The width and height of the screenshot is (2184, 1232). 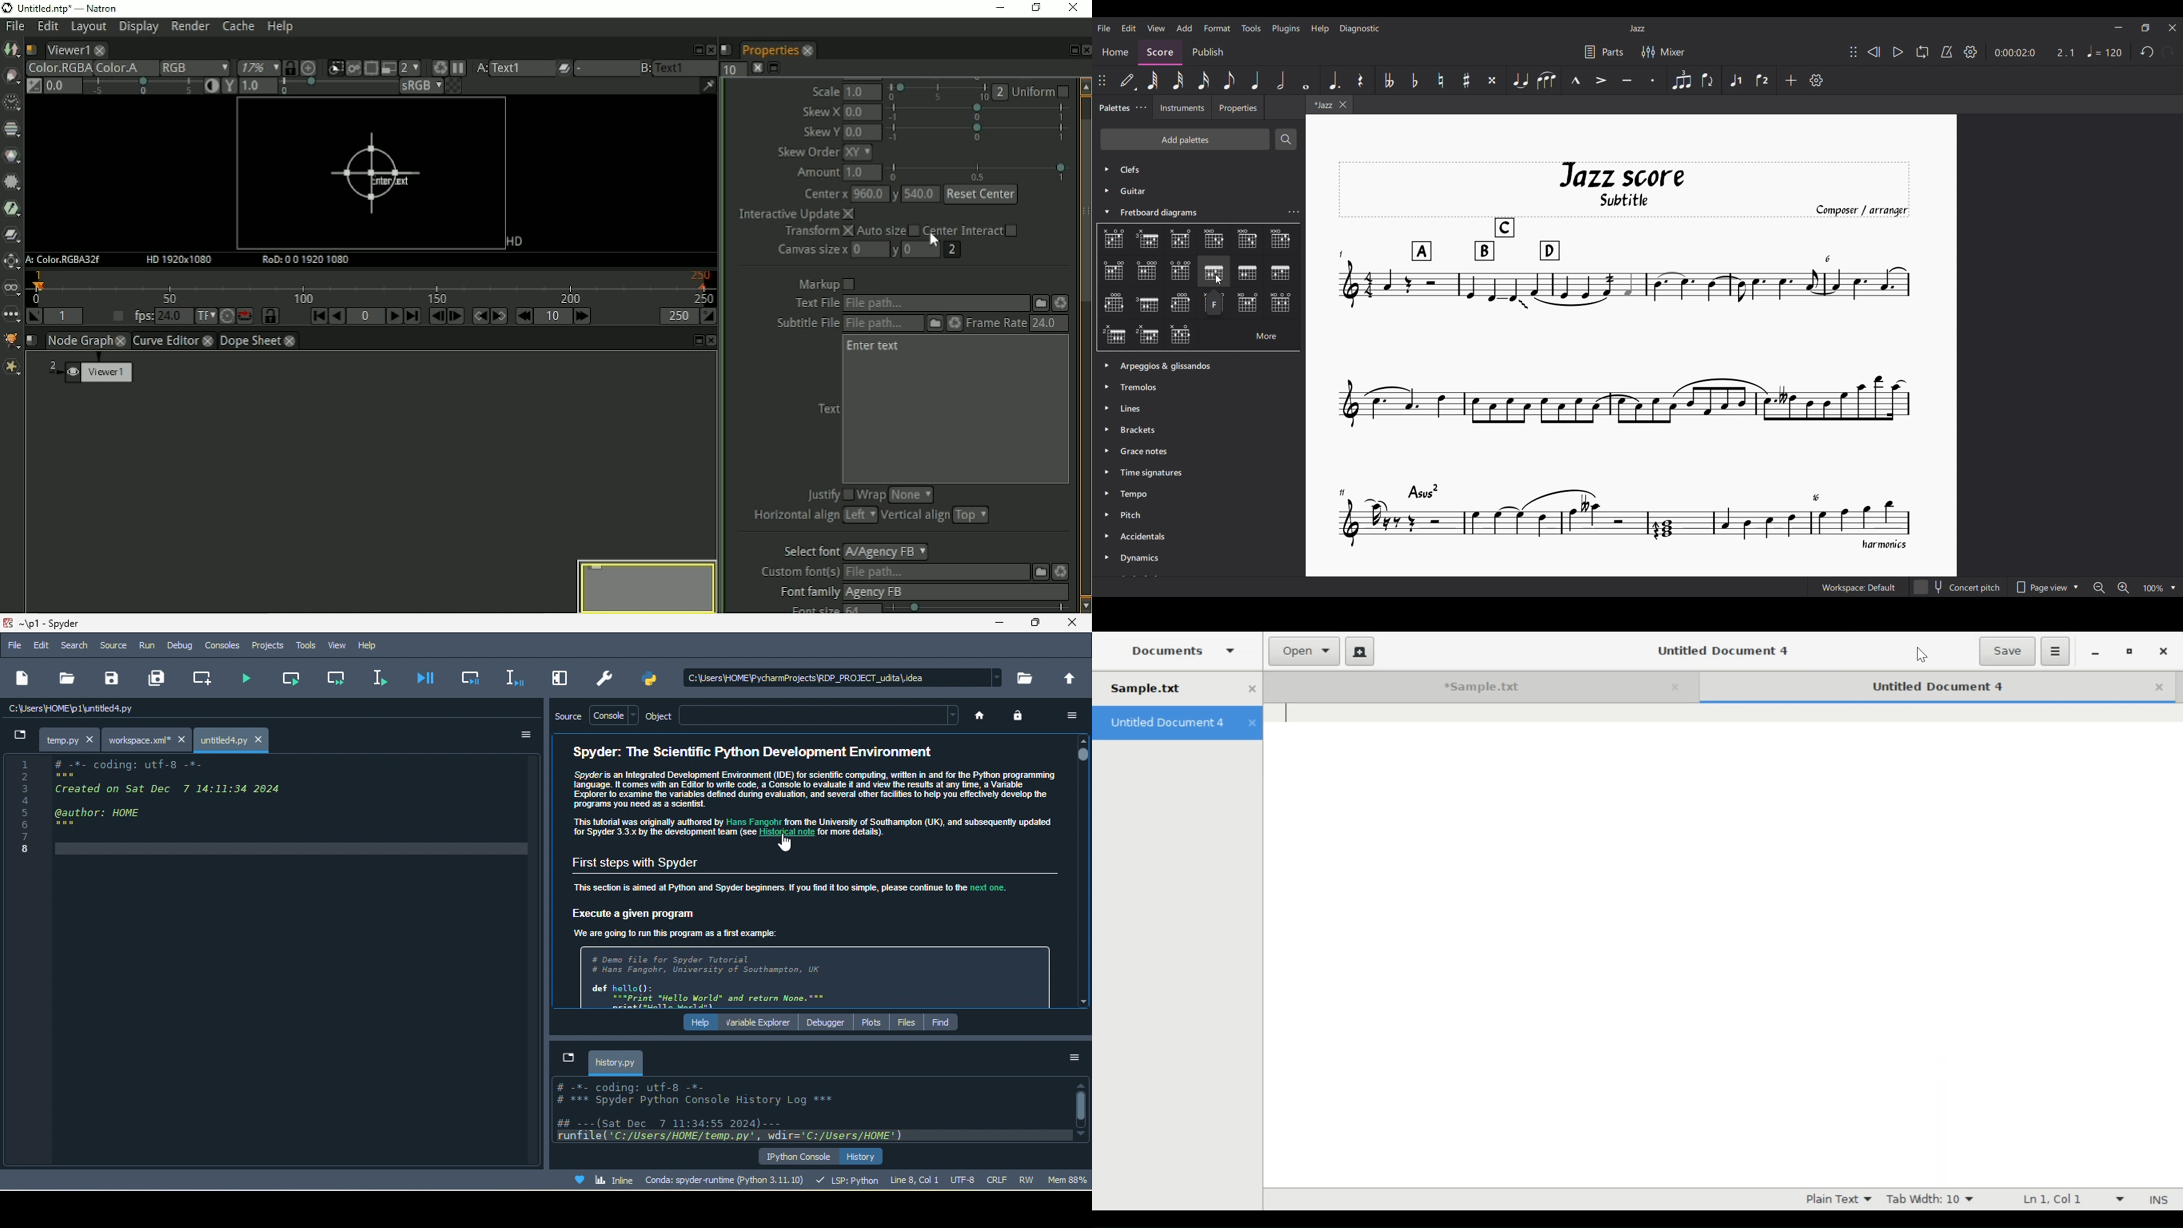 I want to click on selection bar, so click(x=977, y=113).